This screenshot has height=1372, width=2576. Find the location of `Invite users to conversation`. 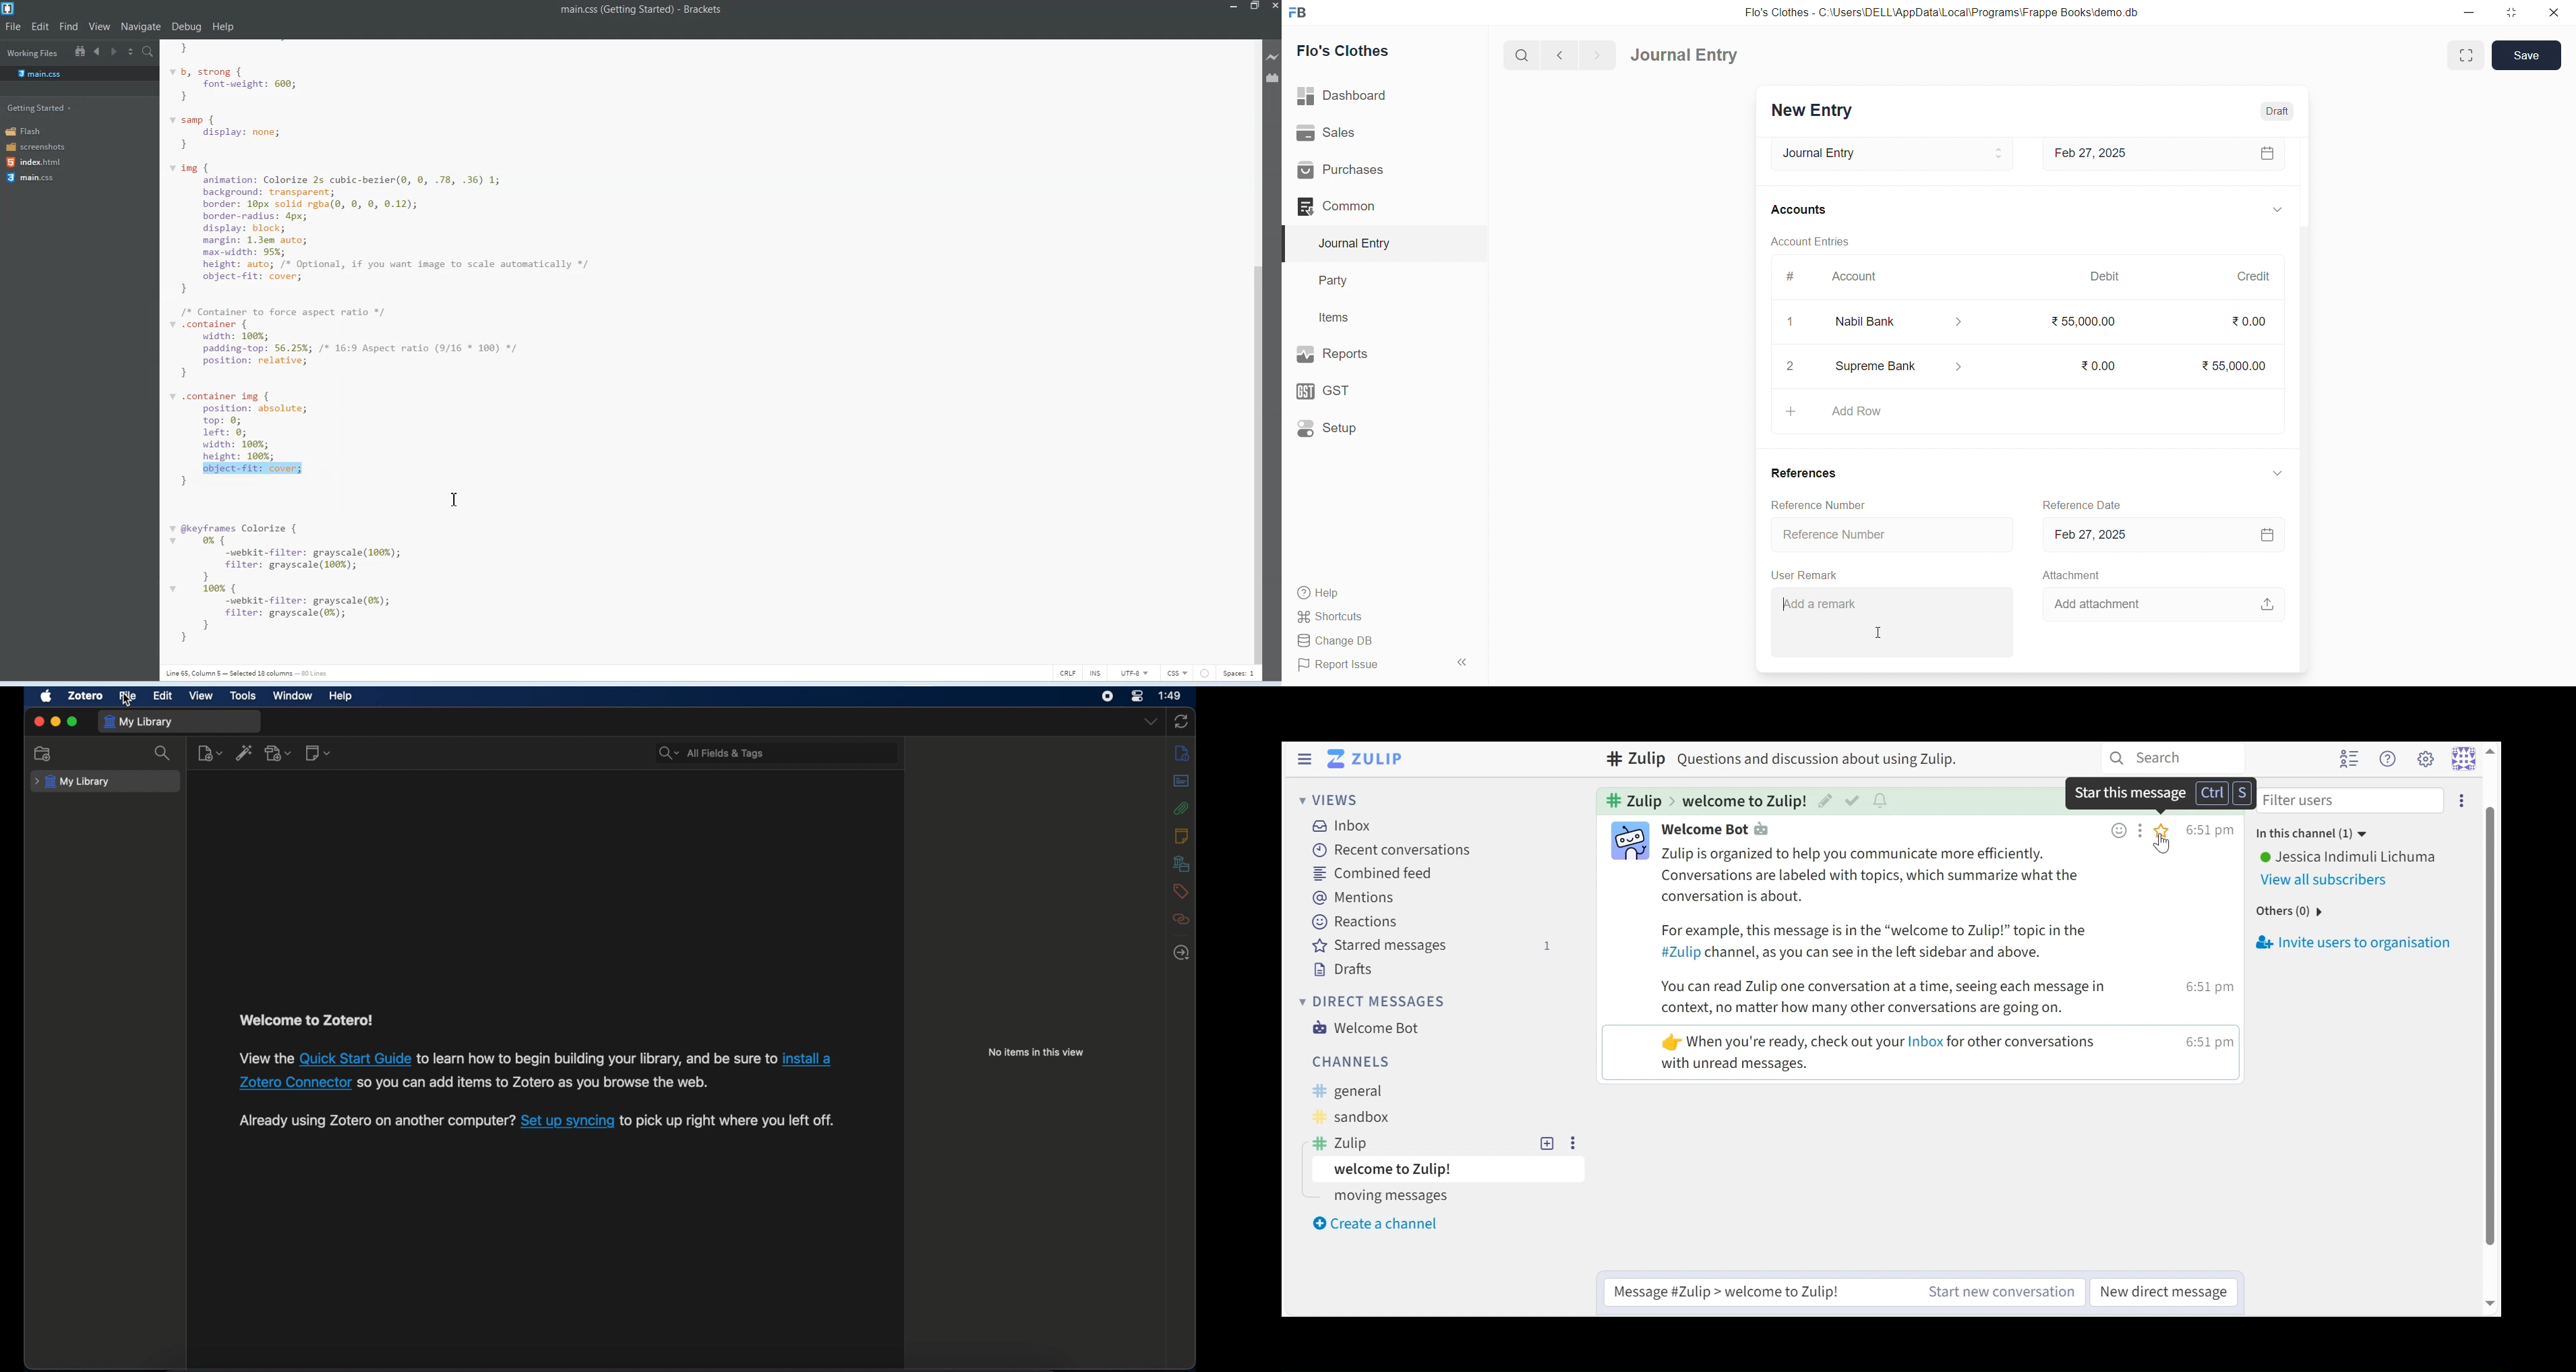

Invite users to conversation is located at coordinates (2462, 800).